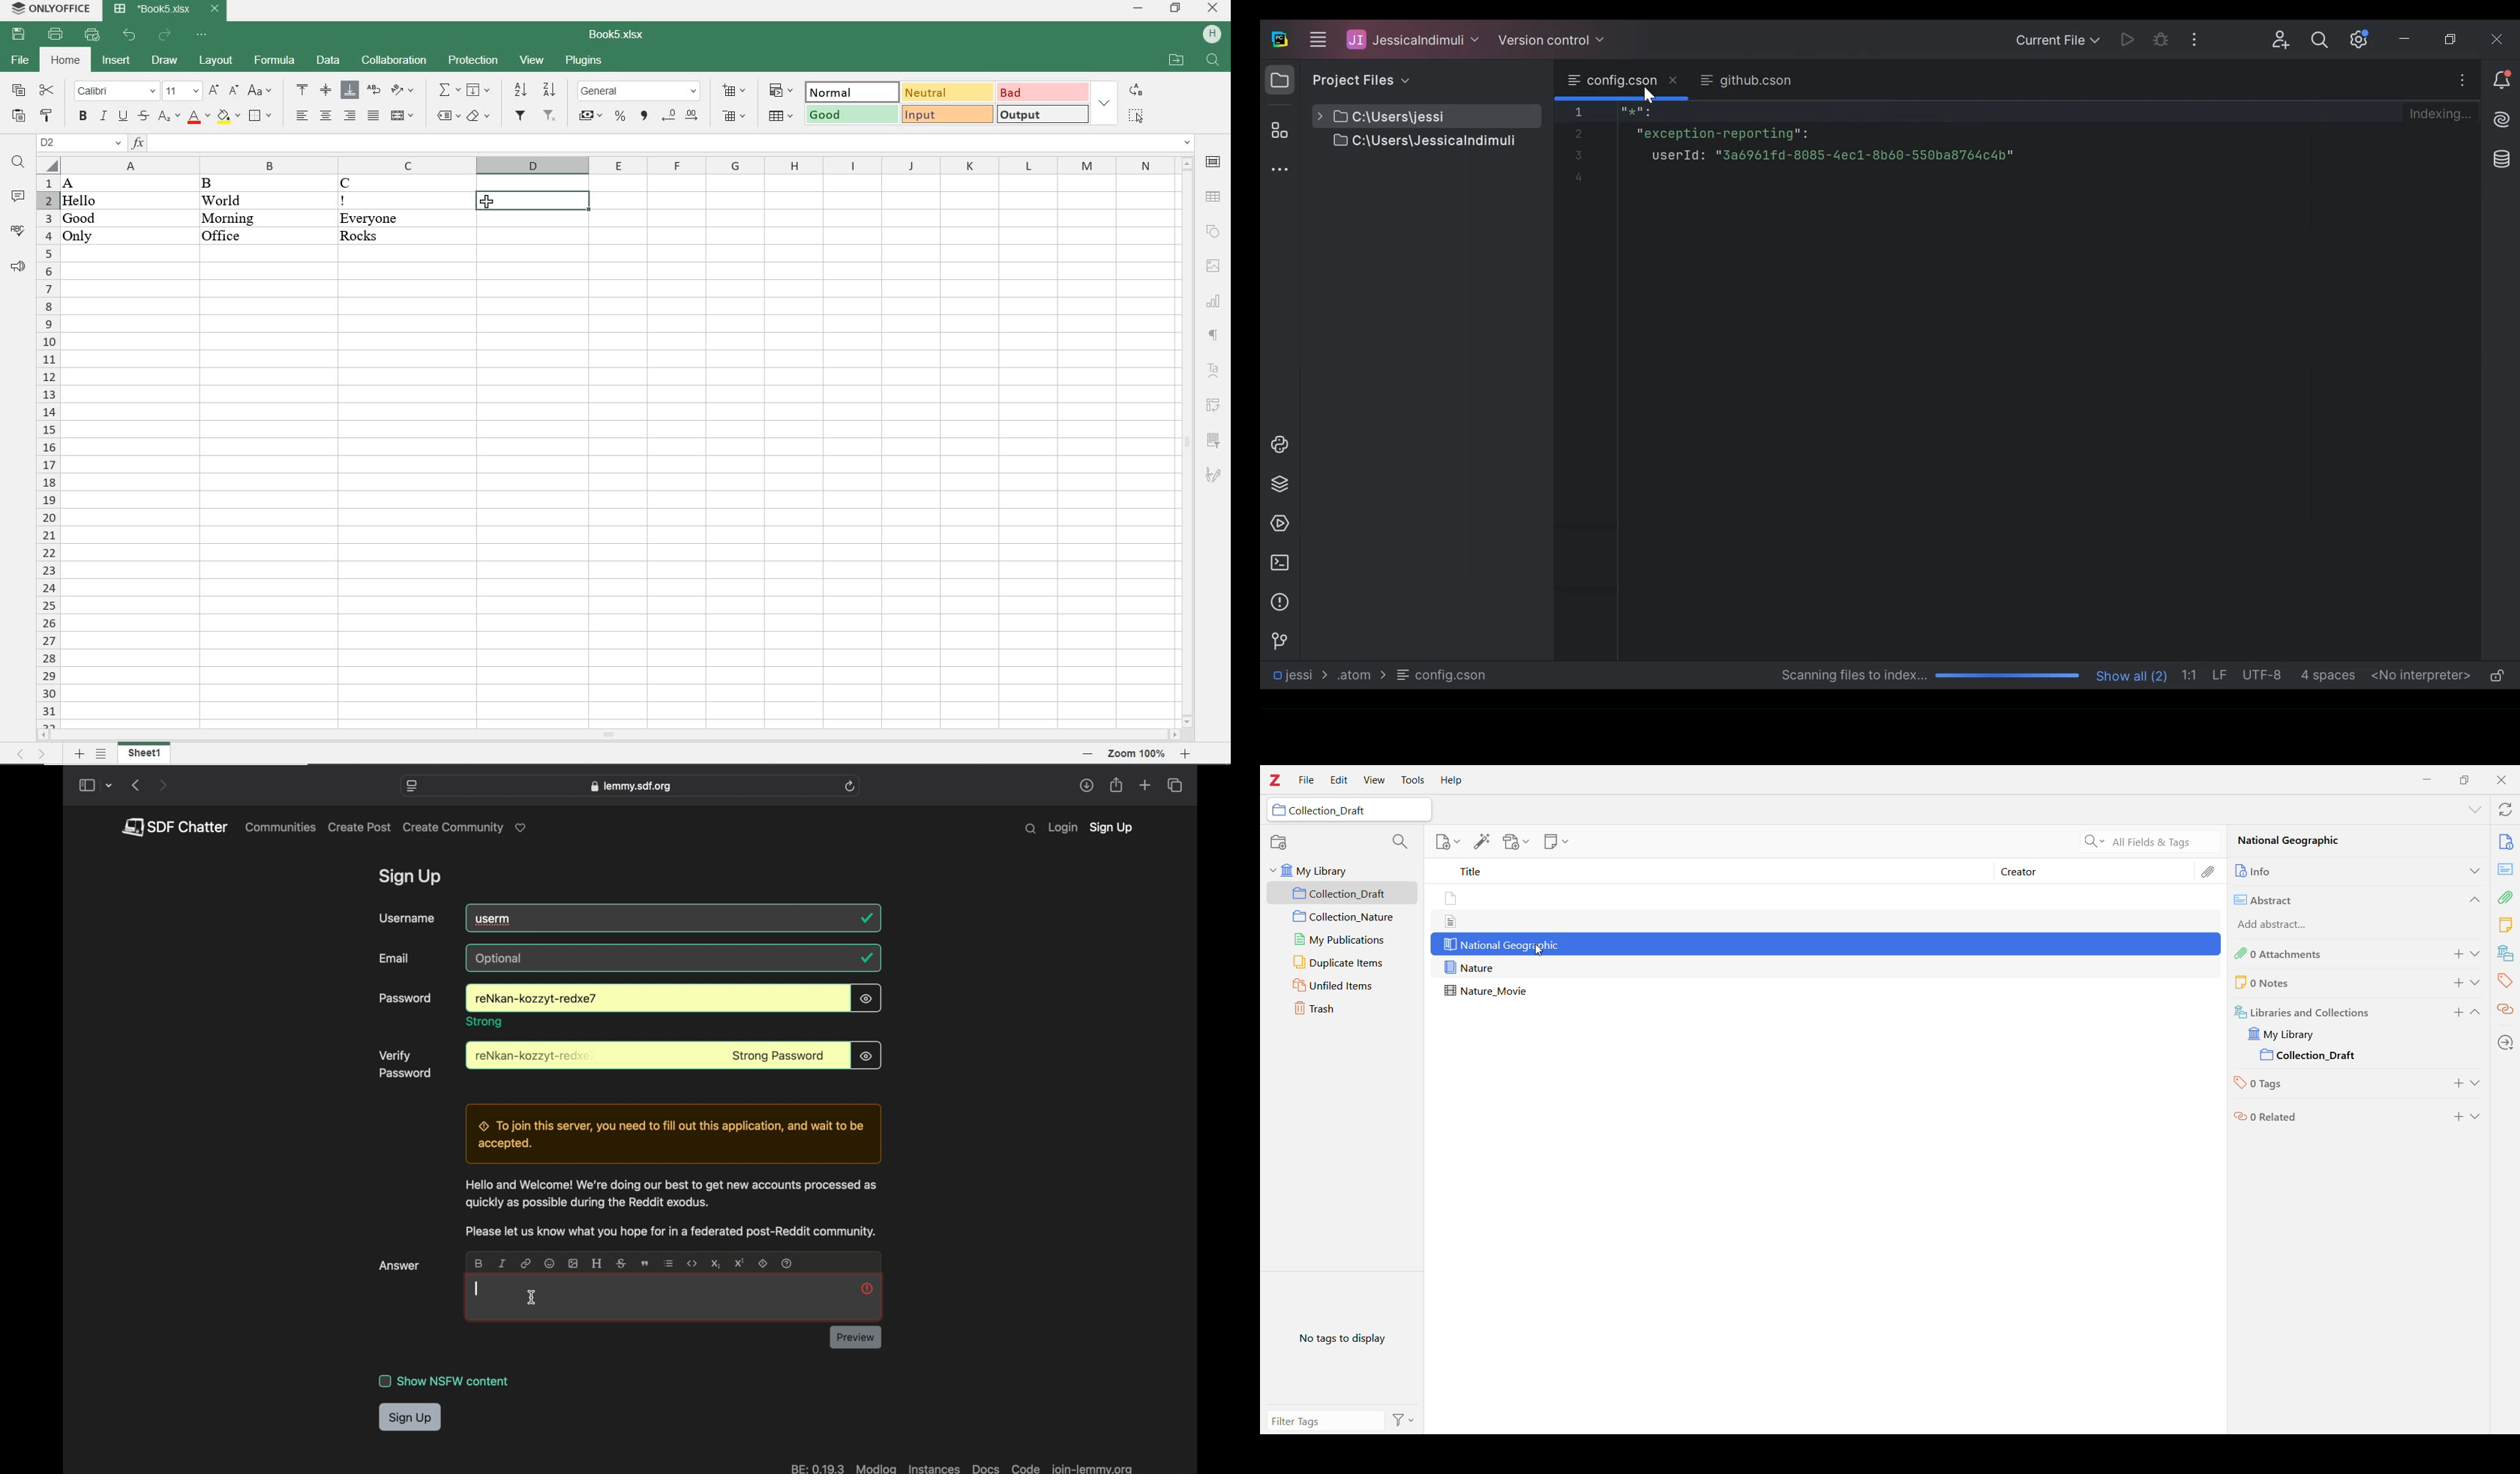 This screenshot has width=2520, height=1484. Describe the element at coordinates (1490, 992) in the screenshot. I see `nature_movie` at that location.